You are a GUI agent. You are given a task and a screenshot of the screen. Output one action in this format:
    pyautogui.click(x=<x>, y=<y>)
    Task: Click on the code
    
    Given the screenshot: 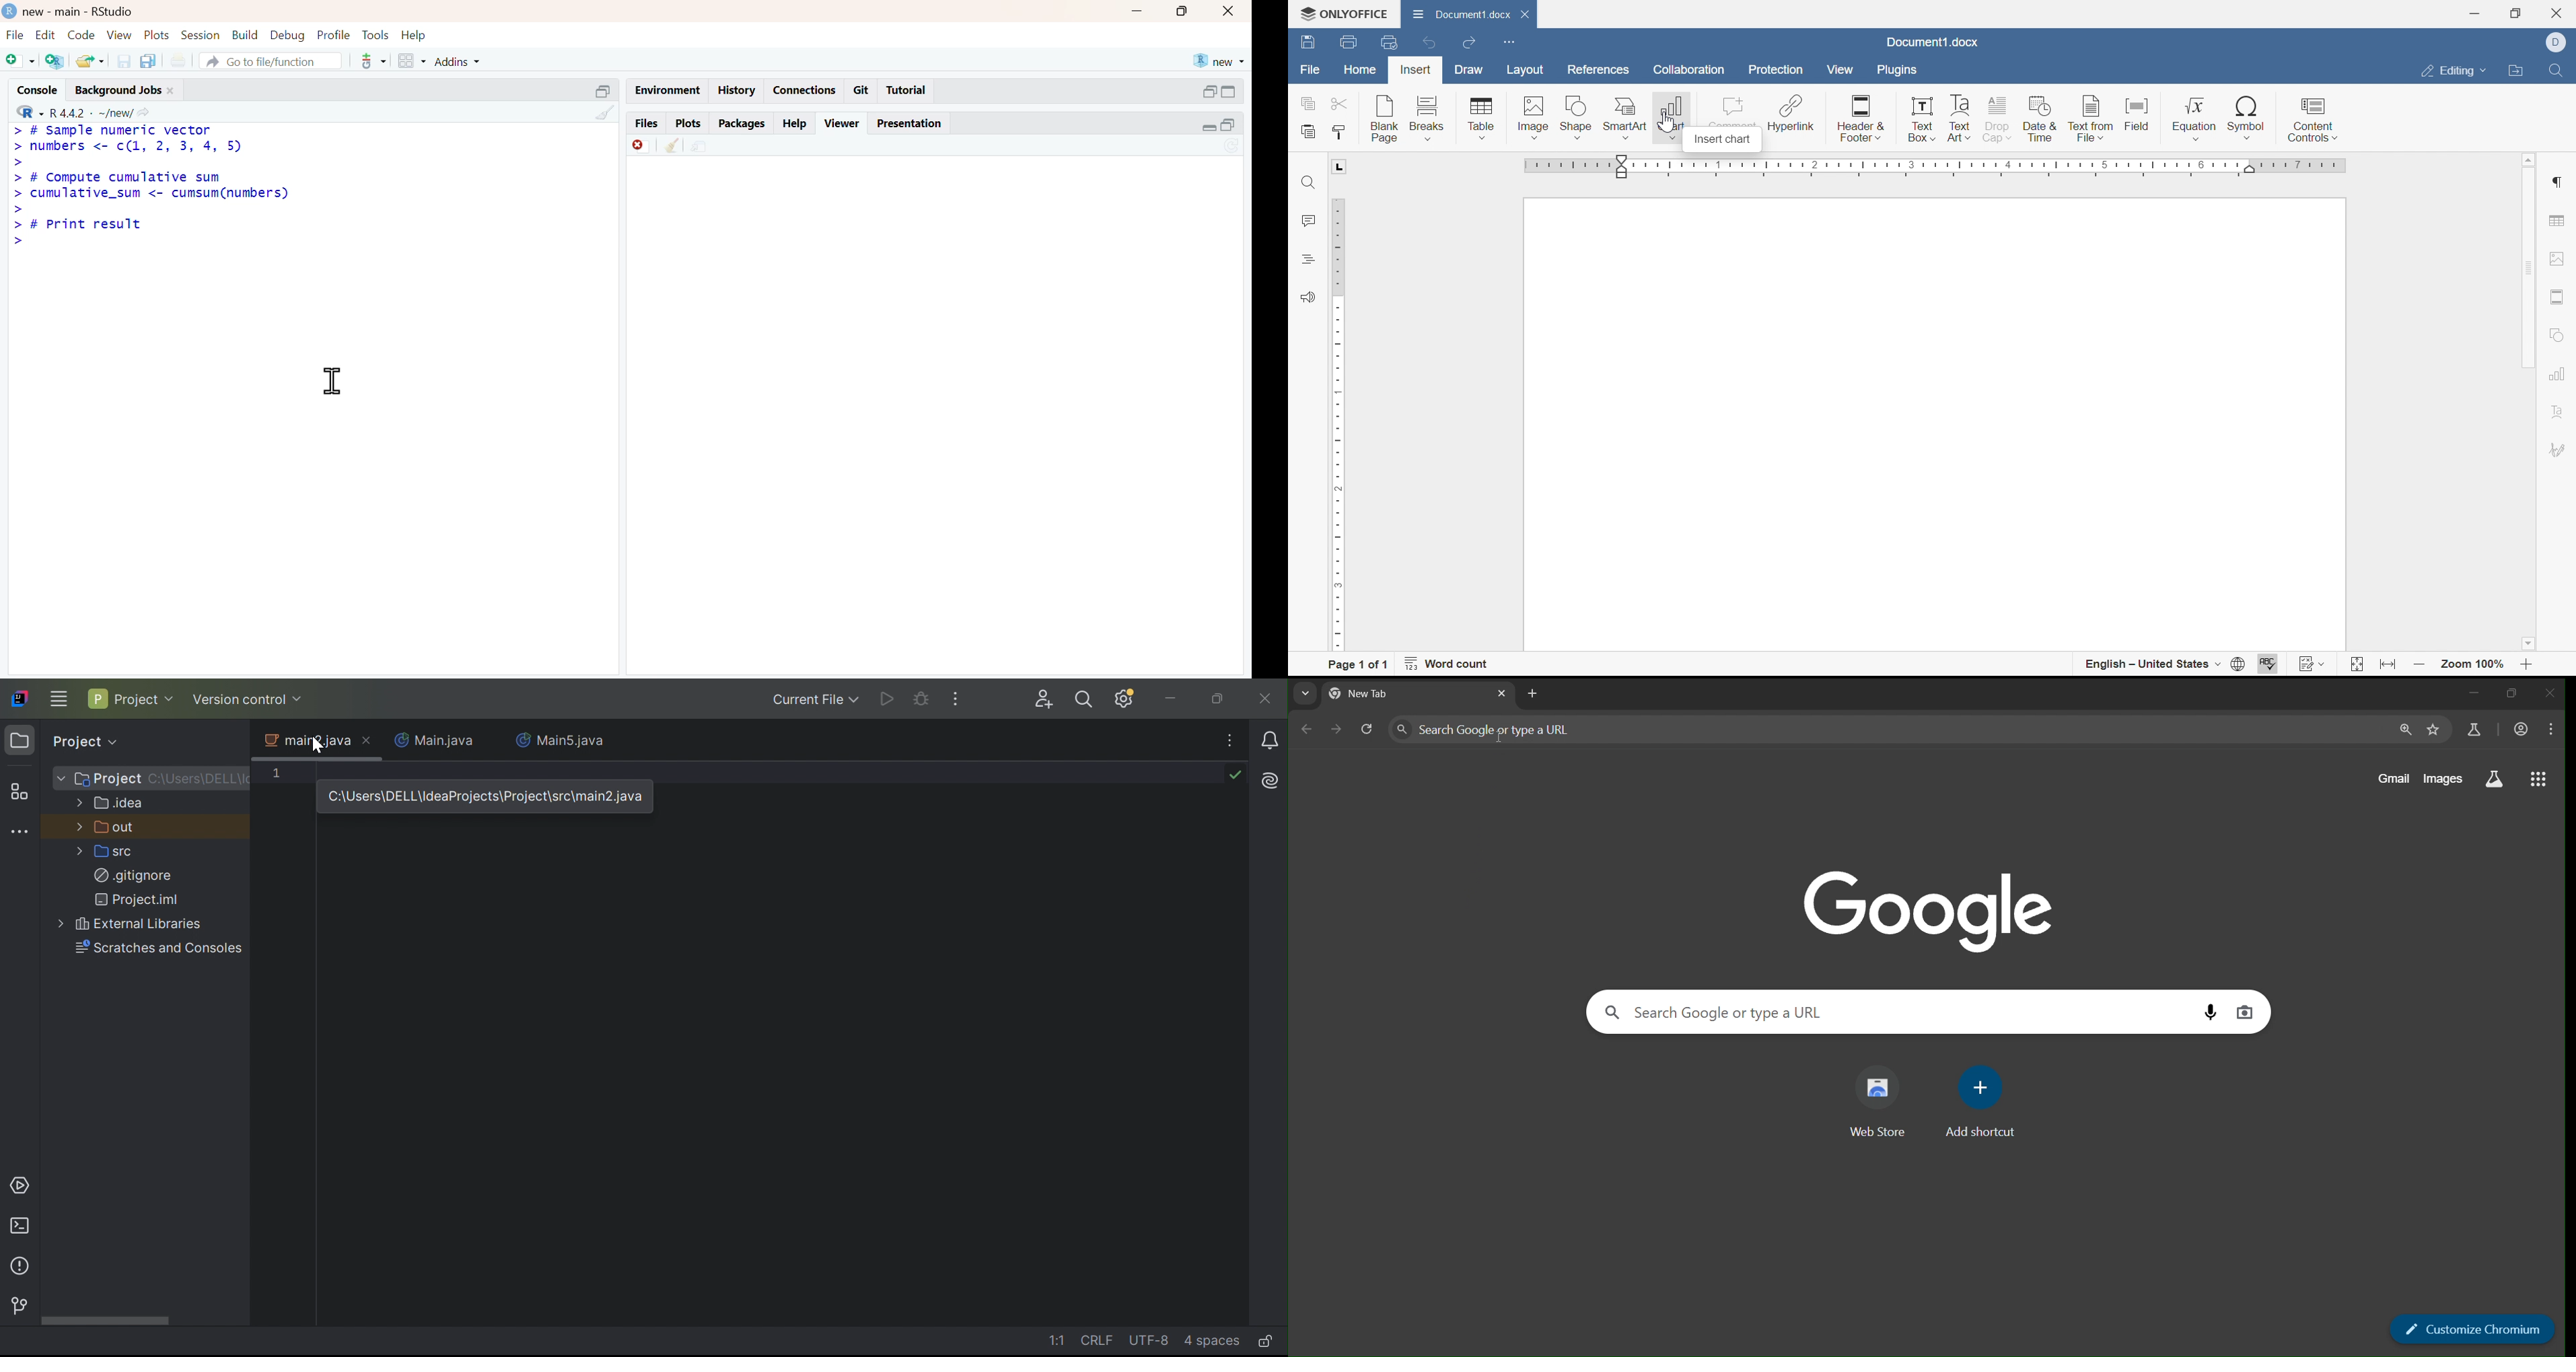 What is the action you would take?
    pyautogui.click(x=81, y=34)
    